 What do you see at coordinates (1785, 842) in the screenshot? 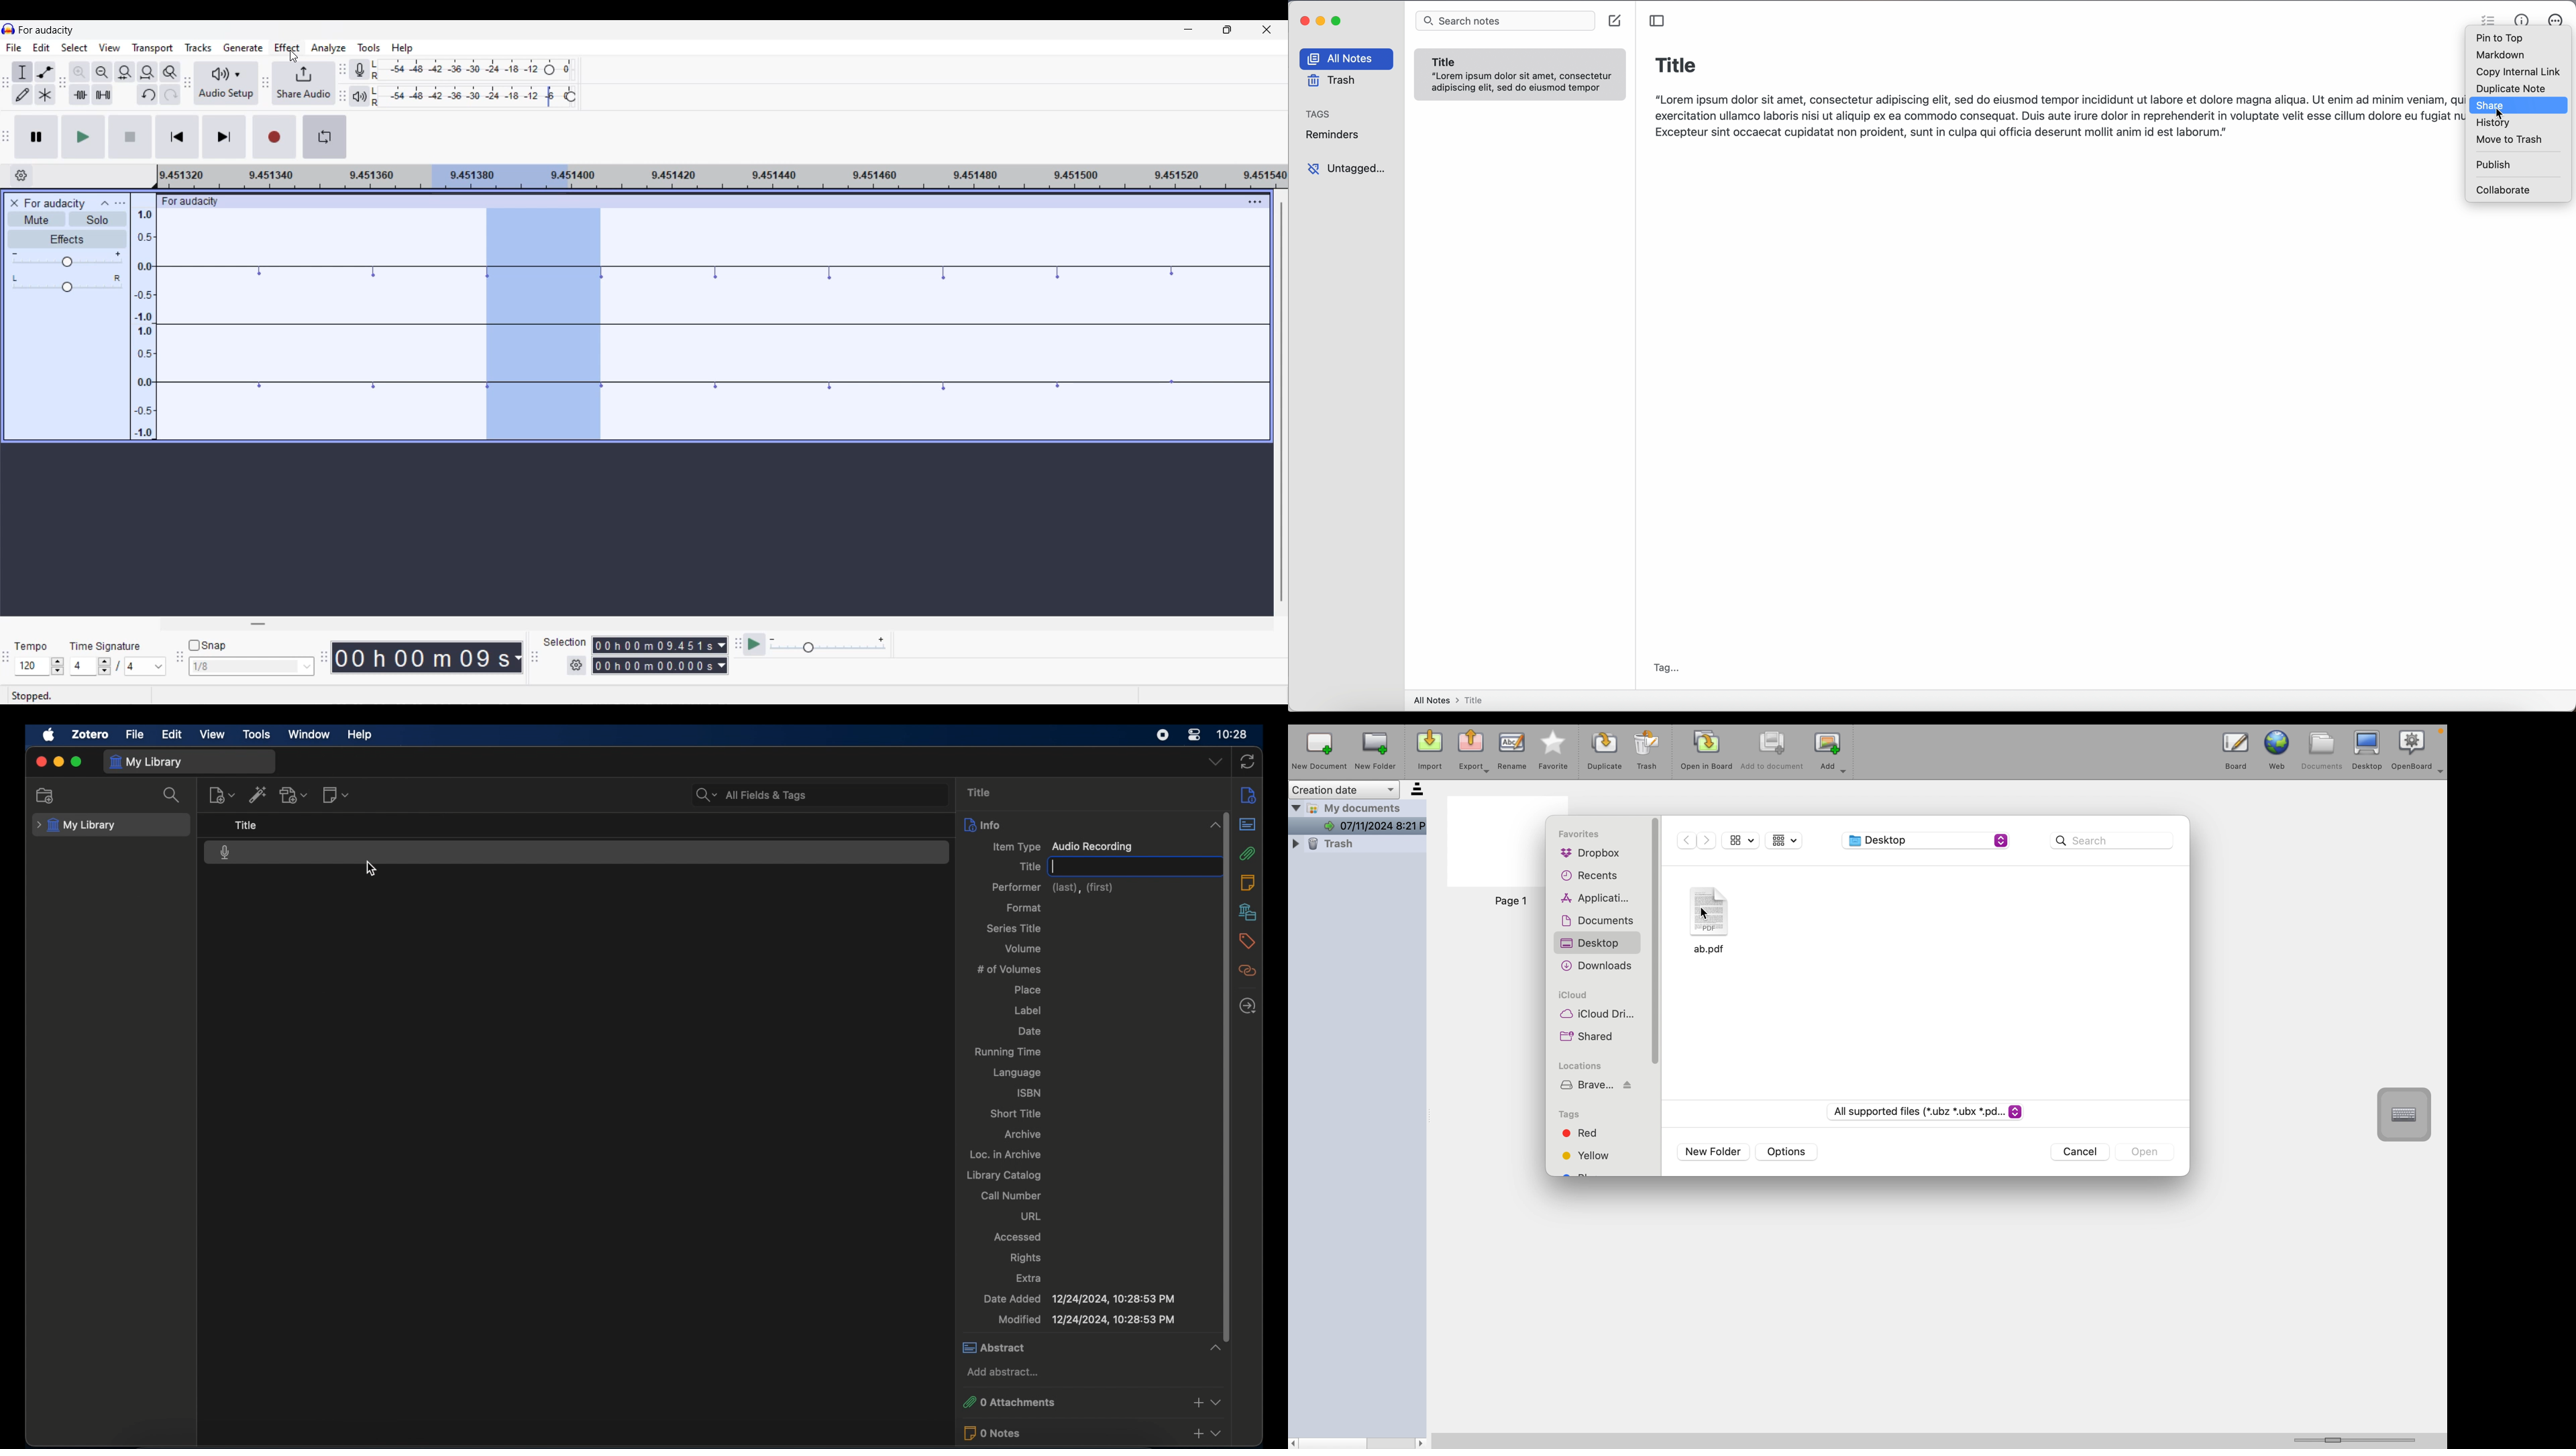
I see `display options` at bounding box center [1785, 842].